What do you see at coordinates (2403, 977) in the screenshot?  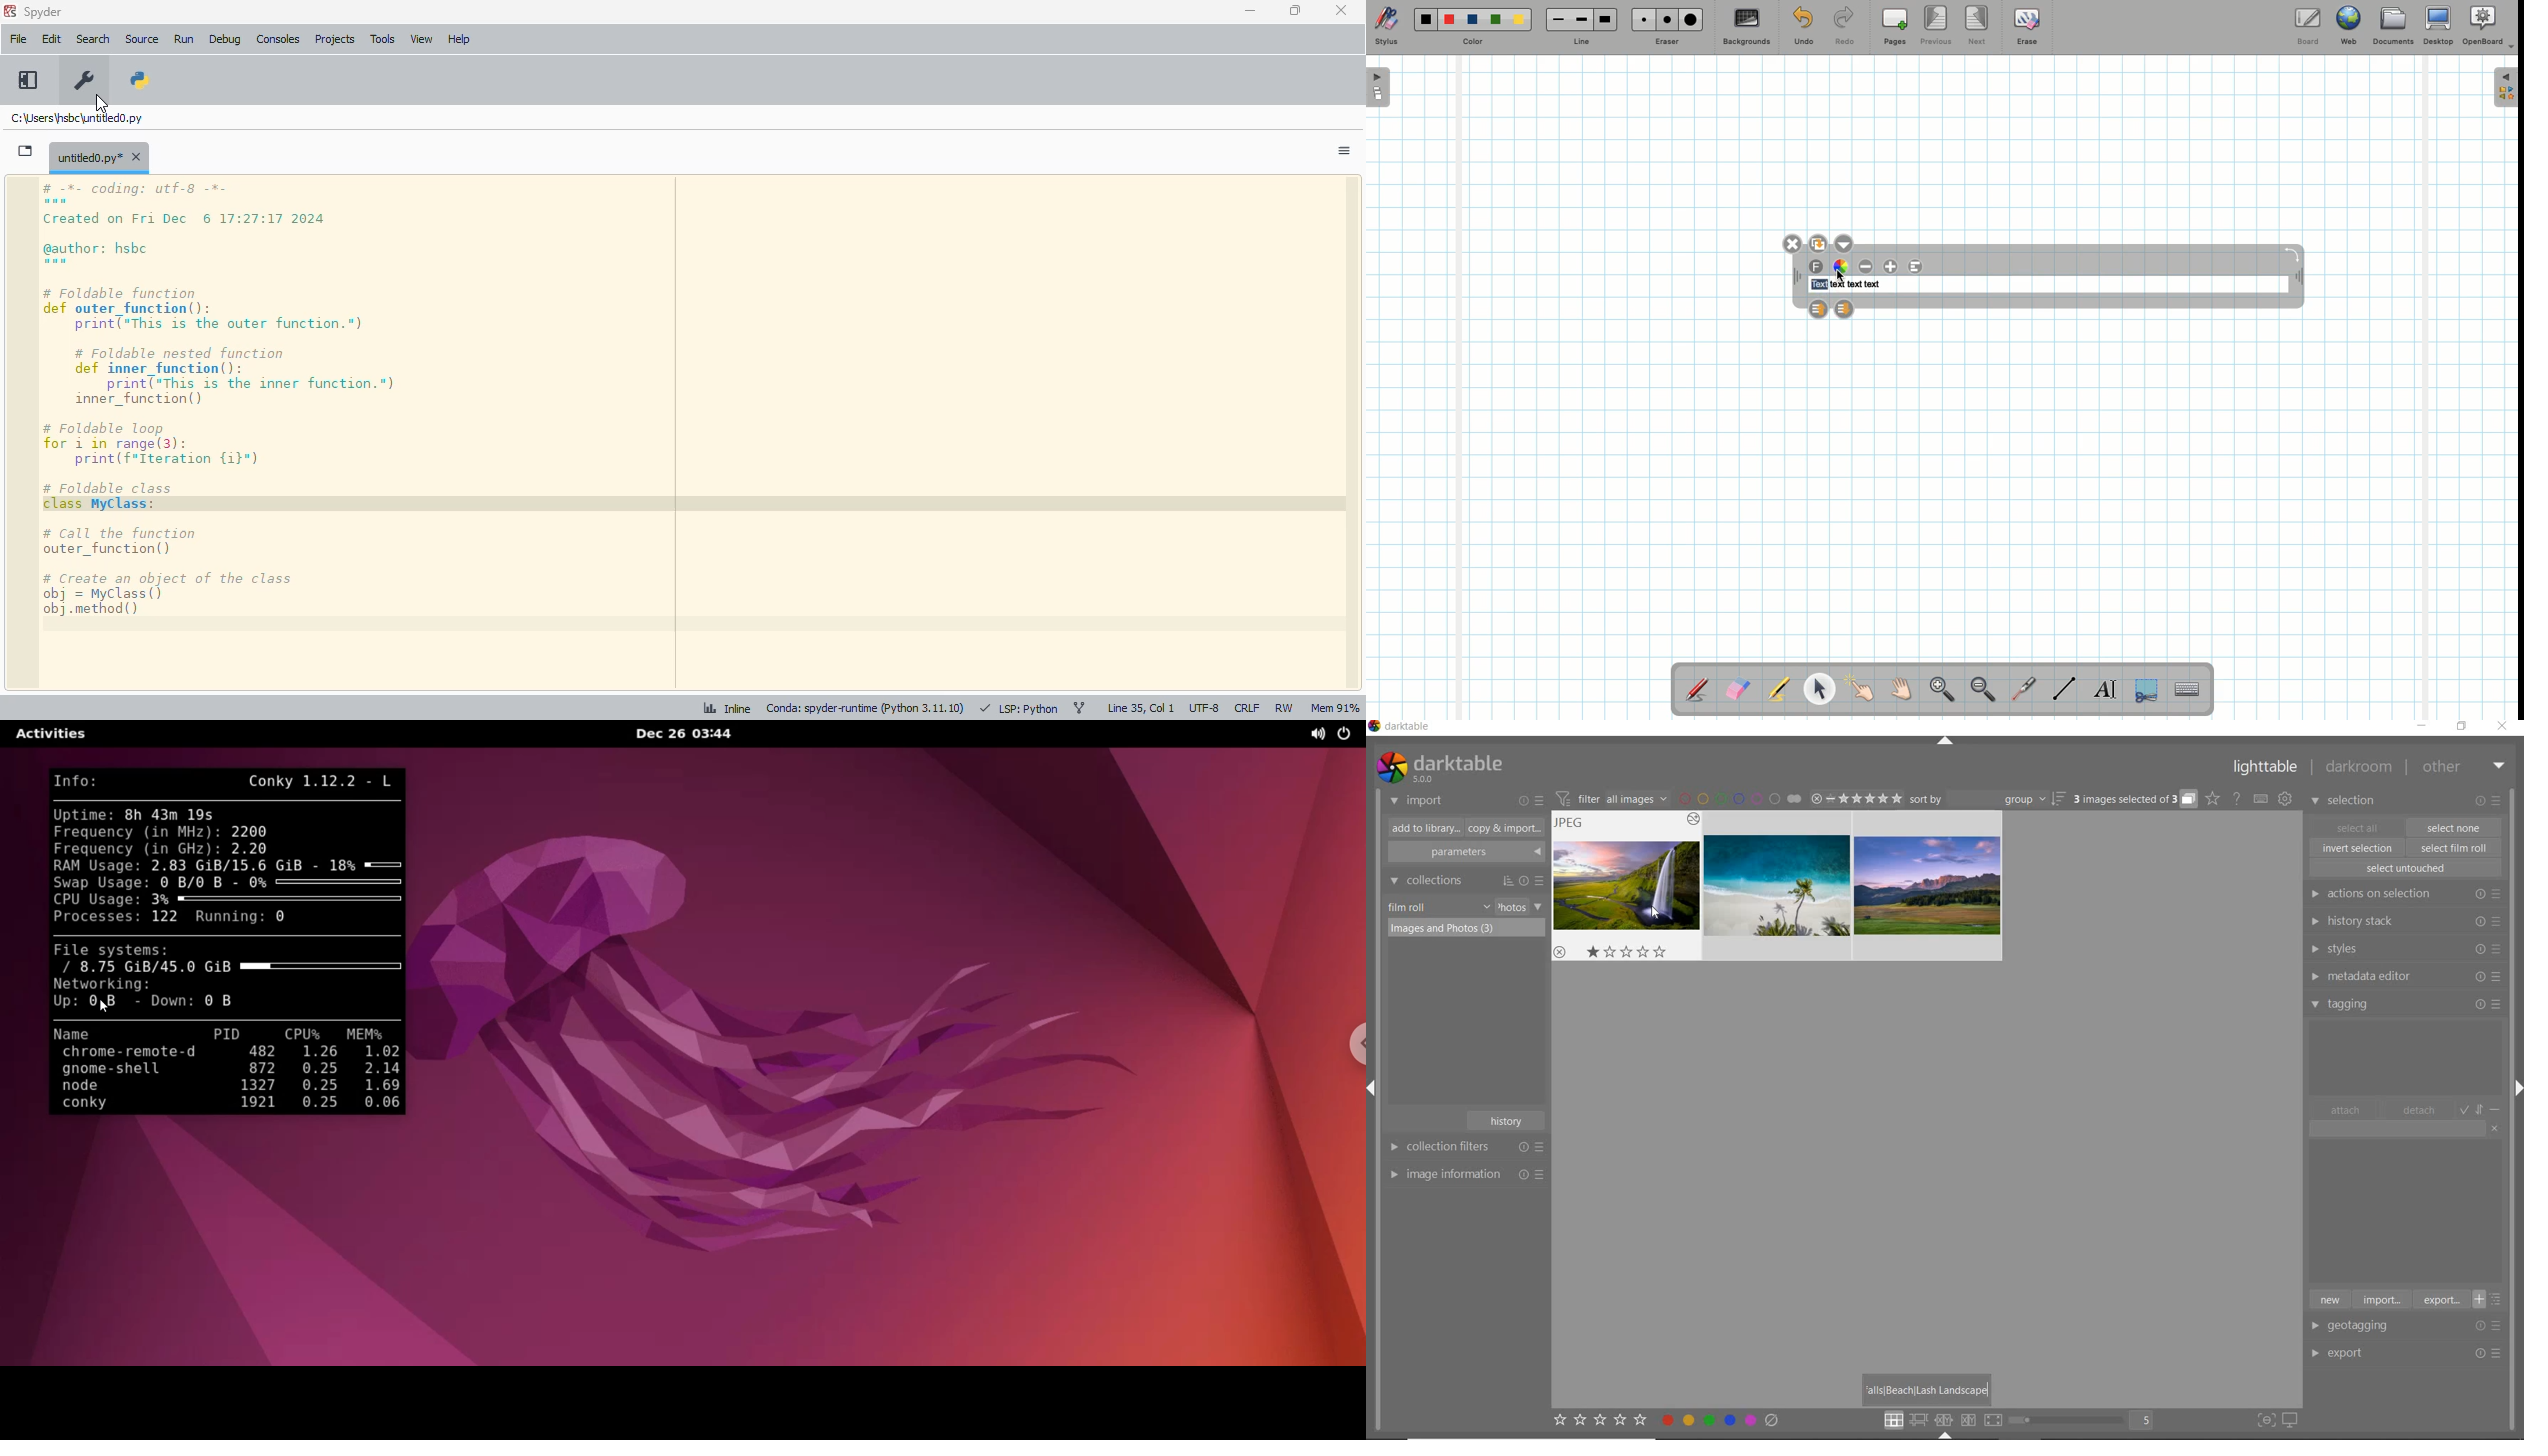 I see `metadata editor` at bounding box center [2403, 977].